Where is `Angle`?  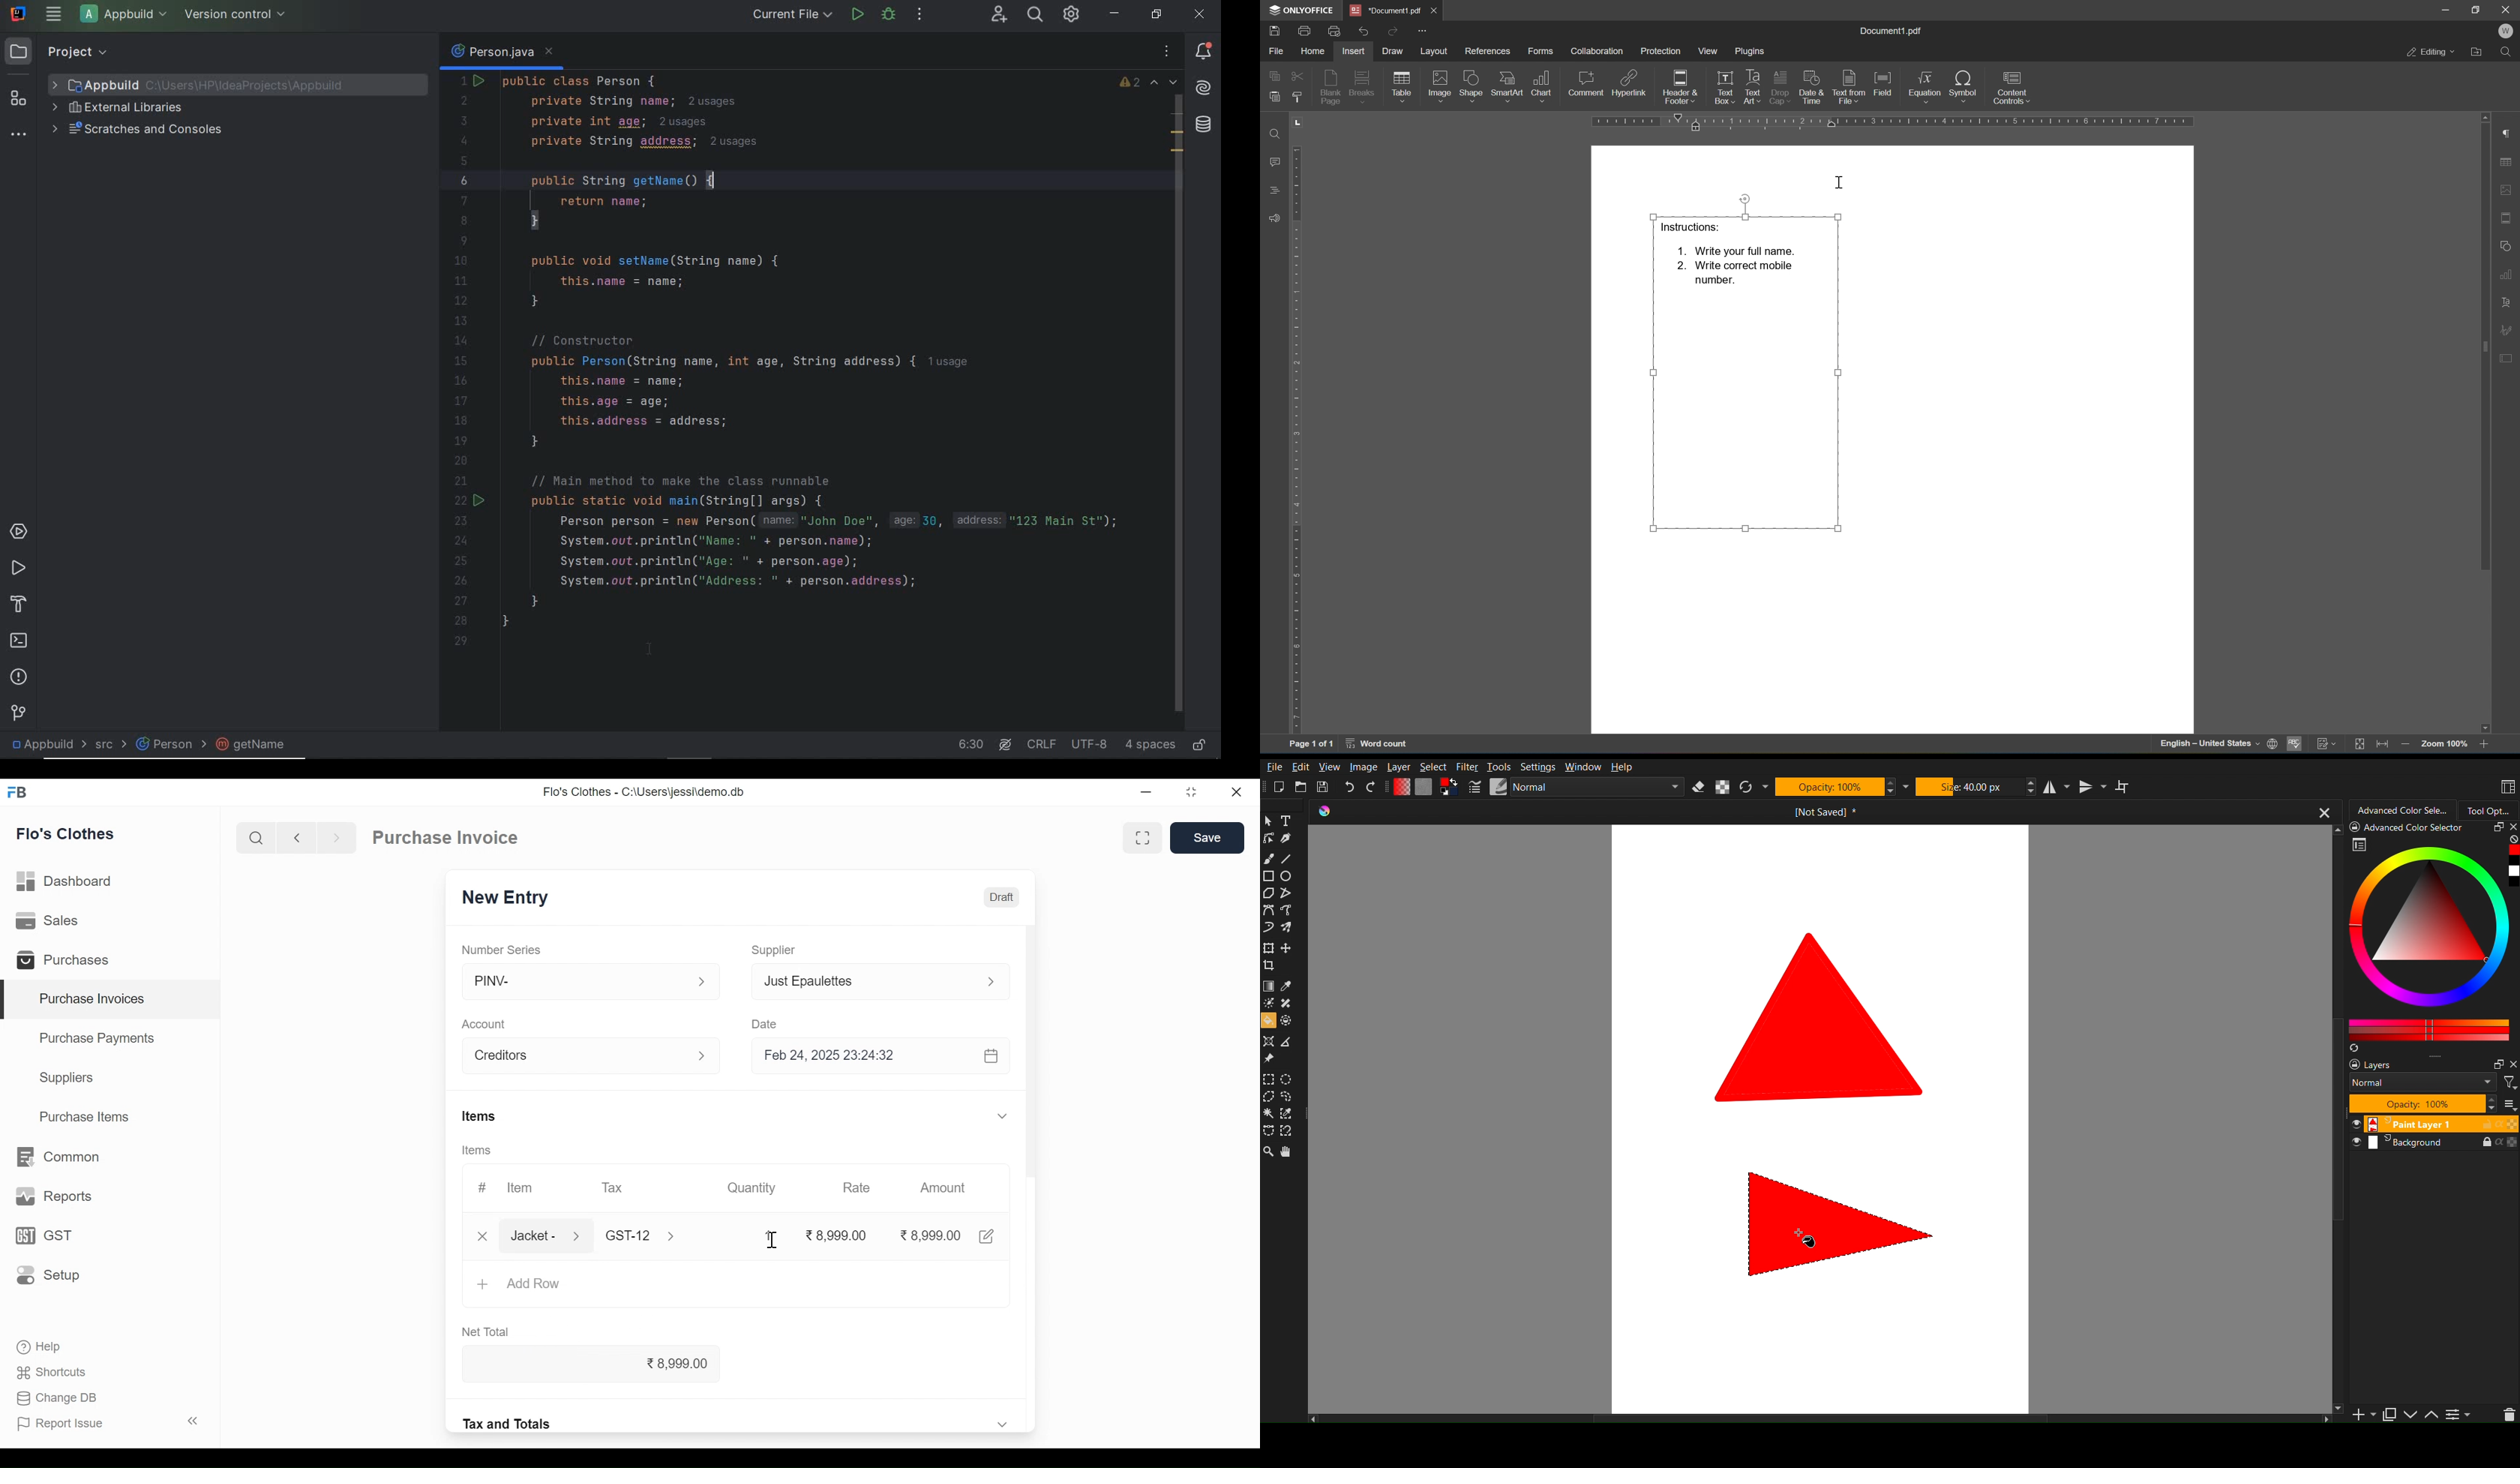 Angle is located at coordinates (1288, 1130).